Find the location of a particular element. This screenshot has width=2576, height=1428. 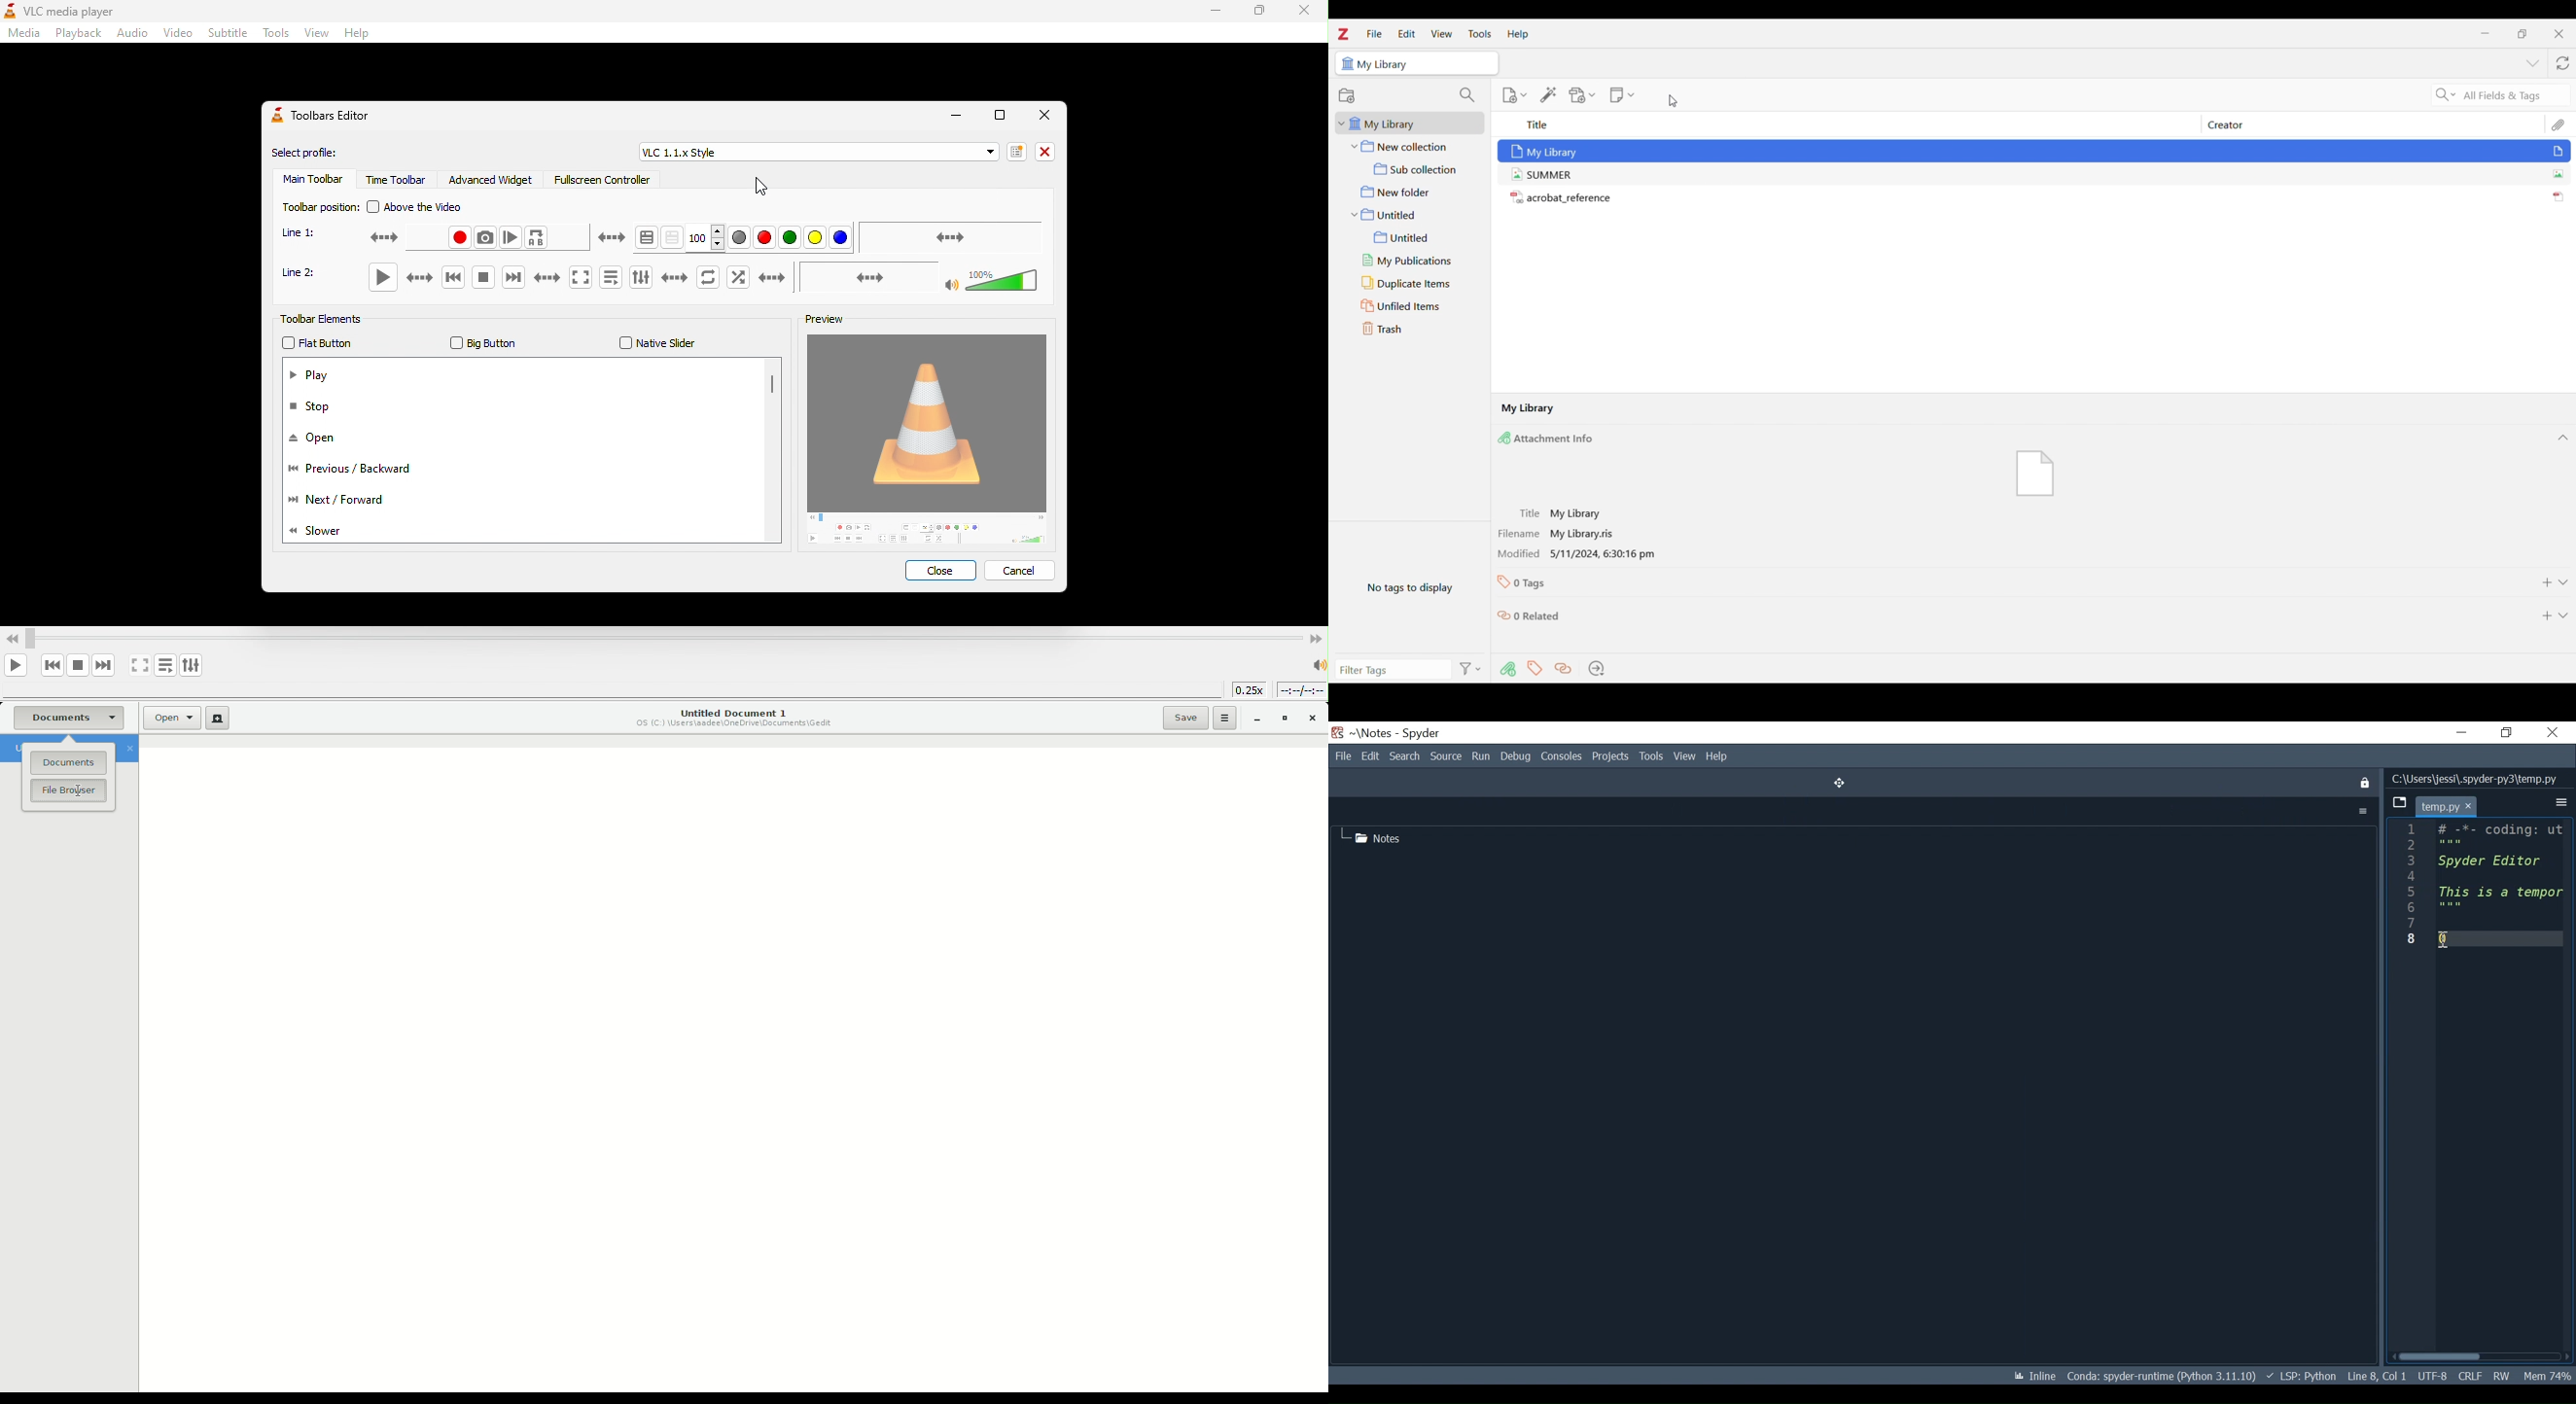

Title: My library is located at coordinates (1583, 512).